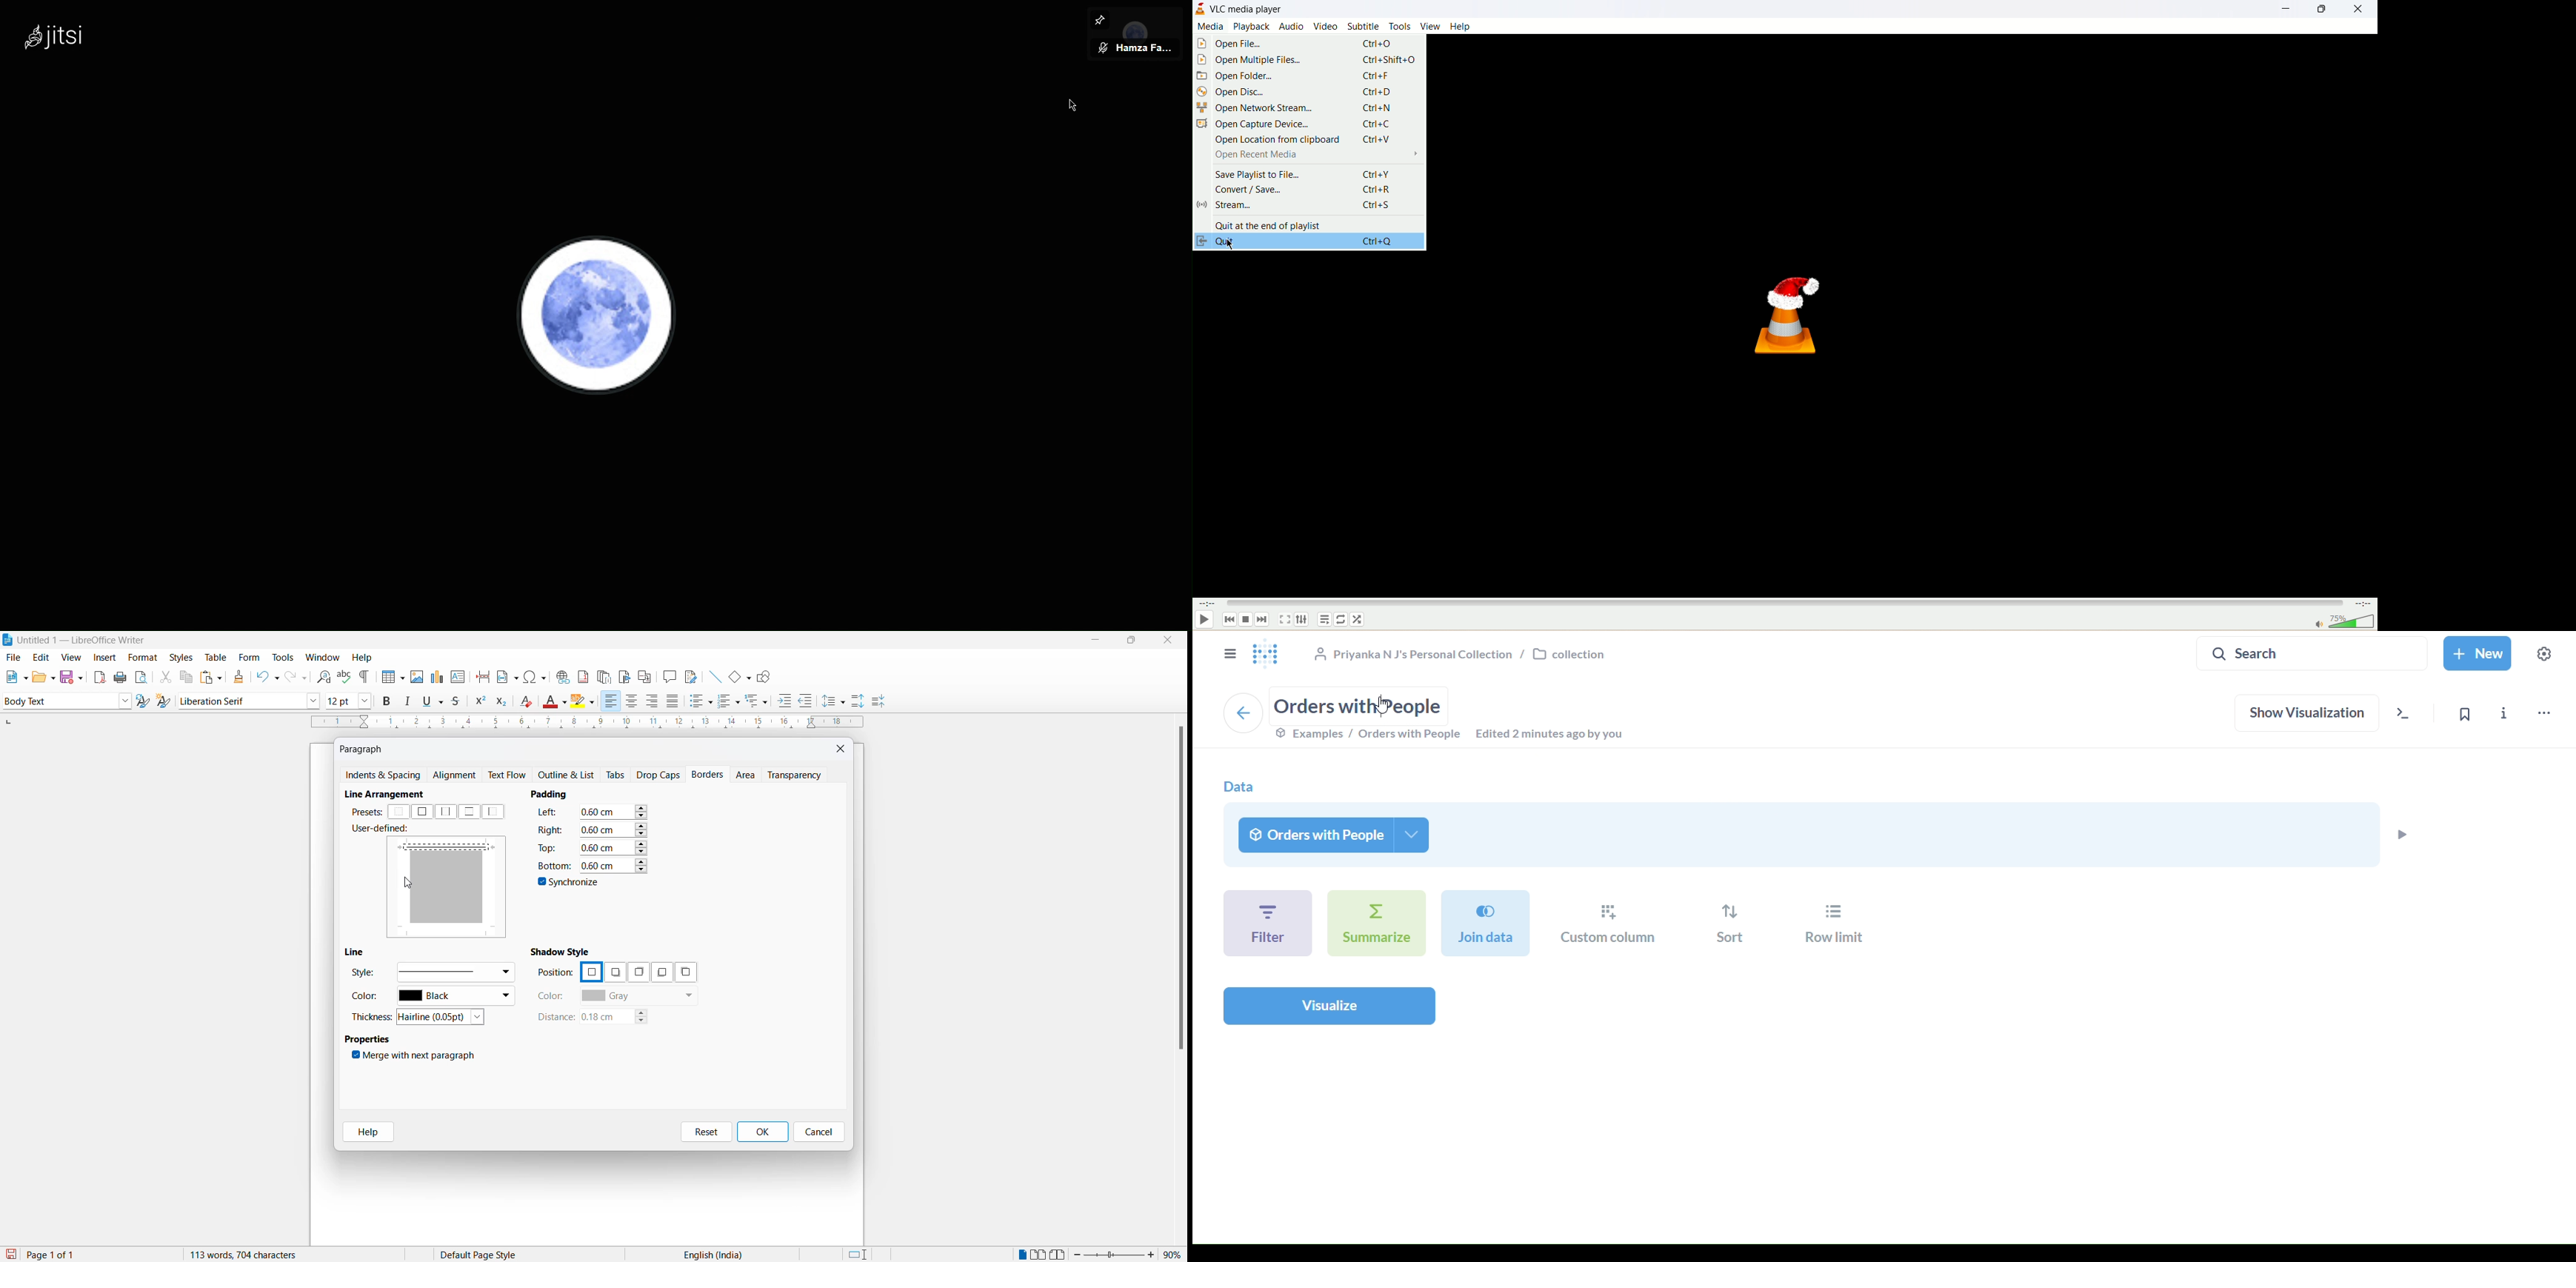 The height and width of the screenshot is (1288, 2576). I want to click on position options, so click(591, 971).